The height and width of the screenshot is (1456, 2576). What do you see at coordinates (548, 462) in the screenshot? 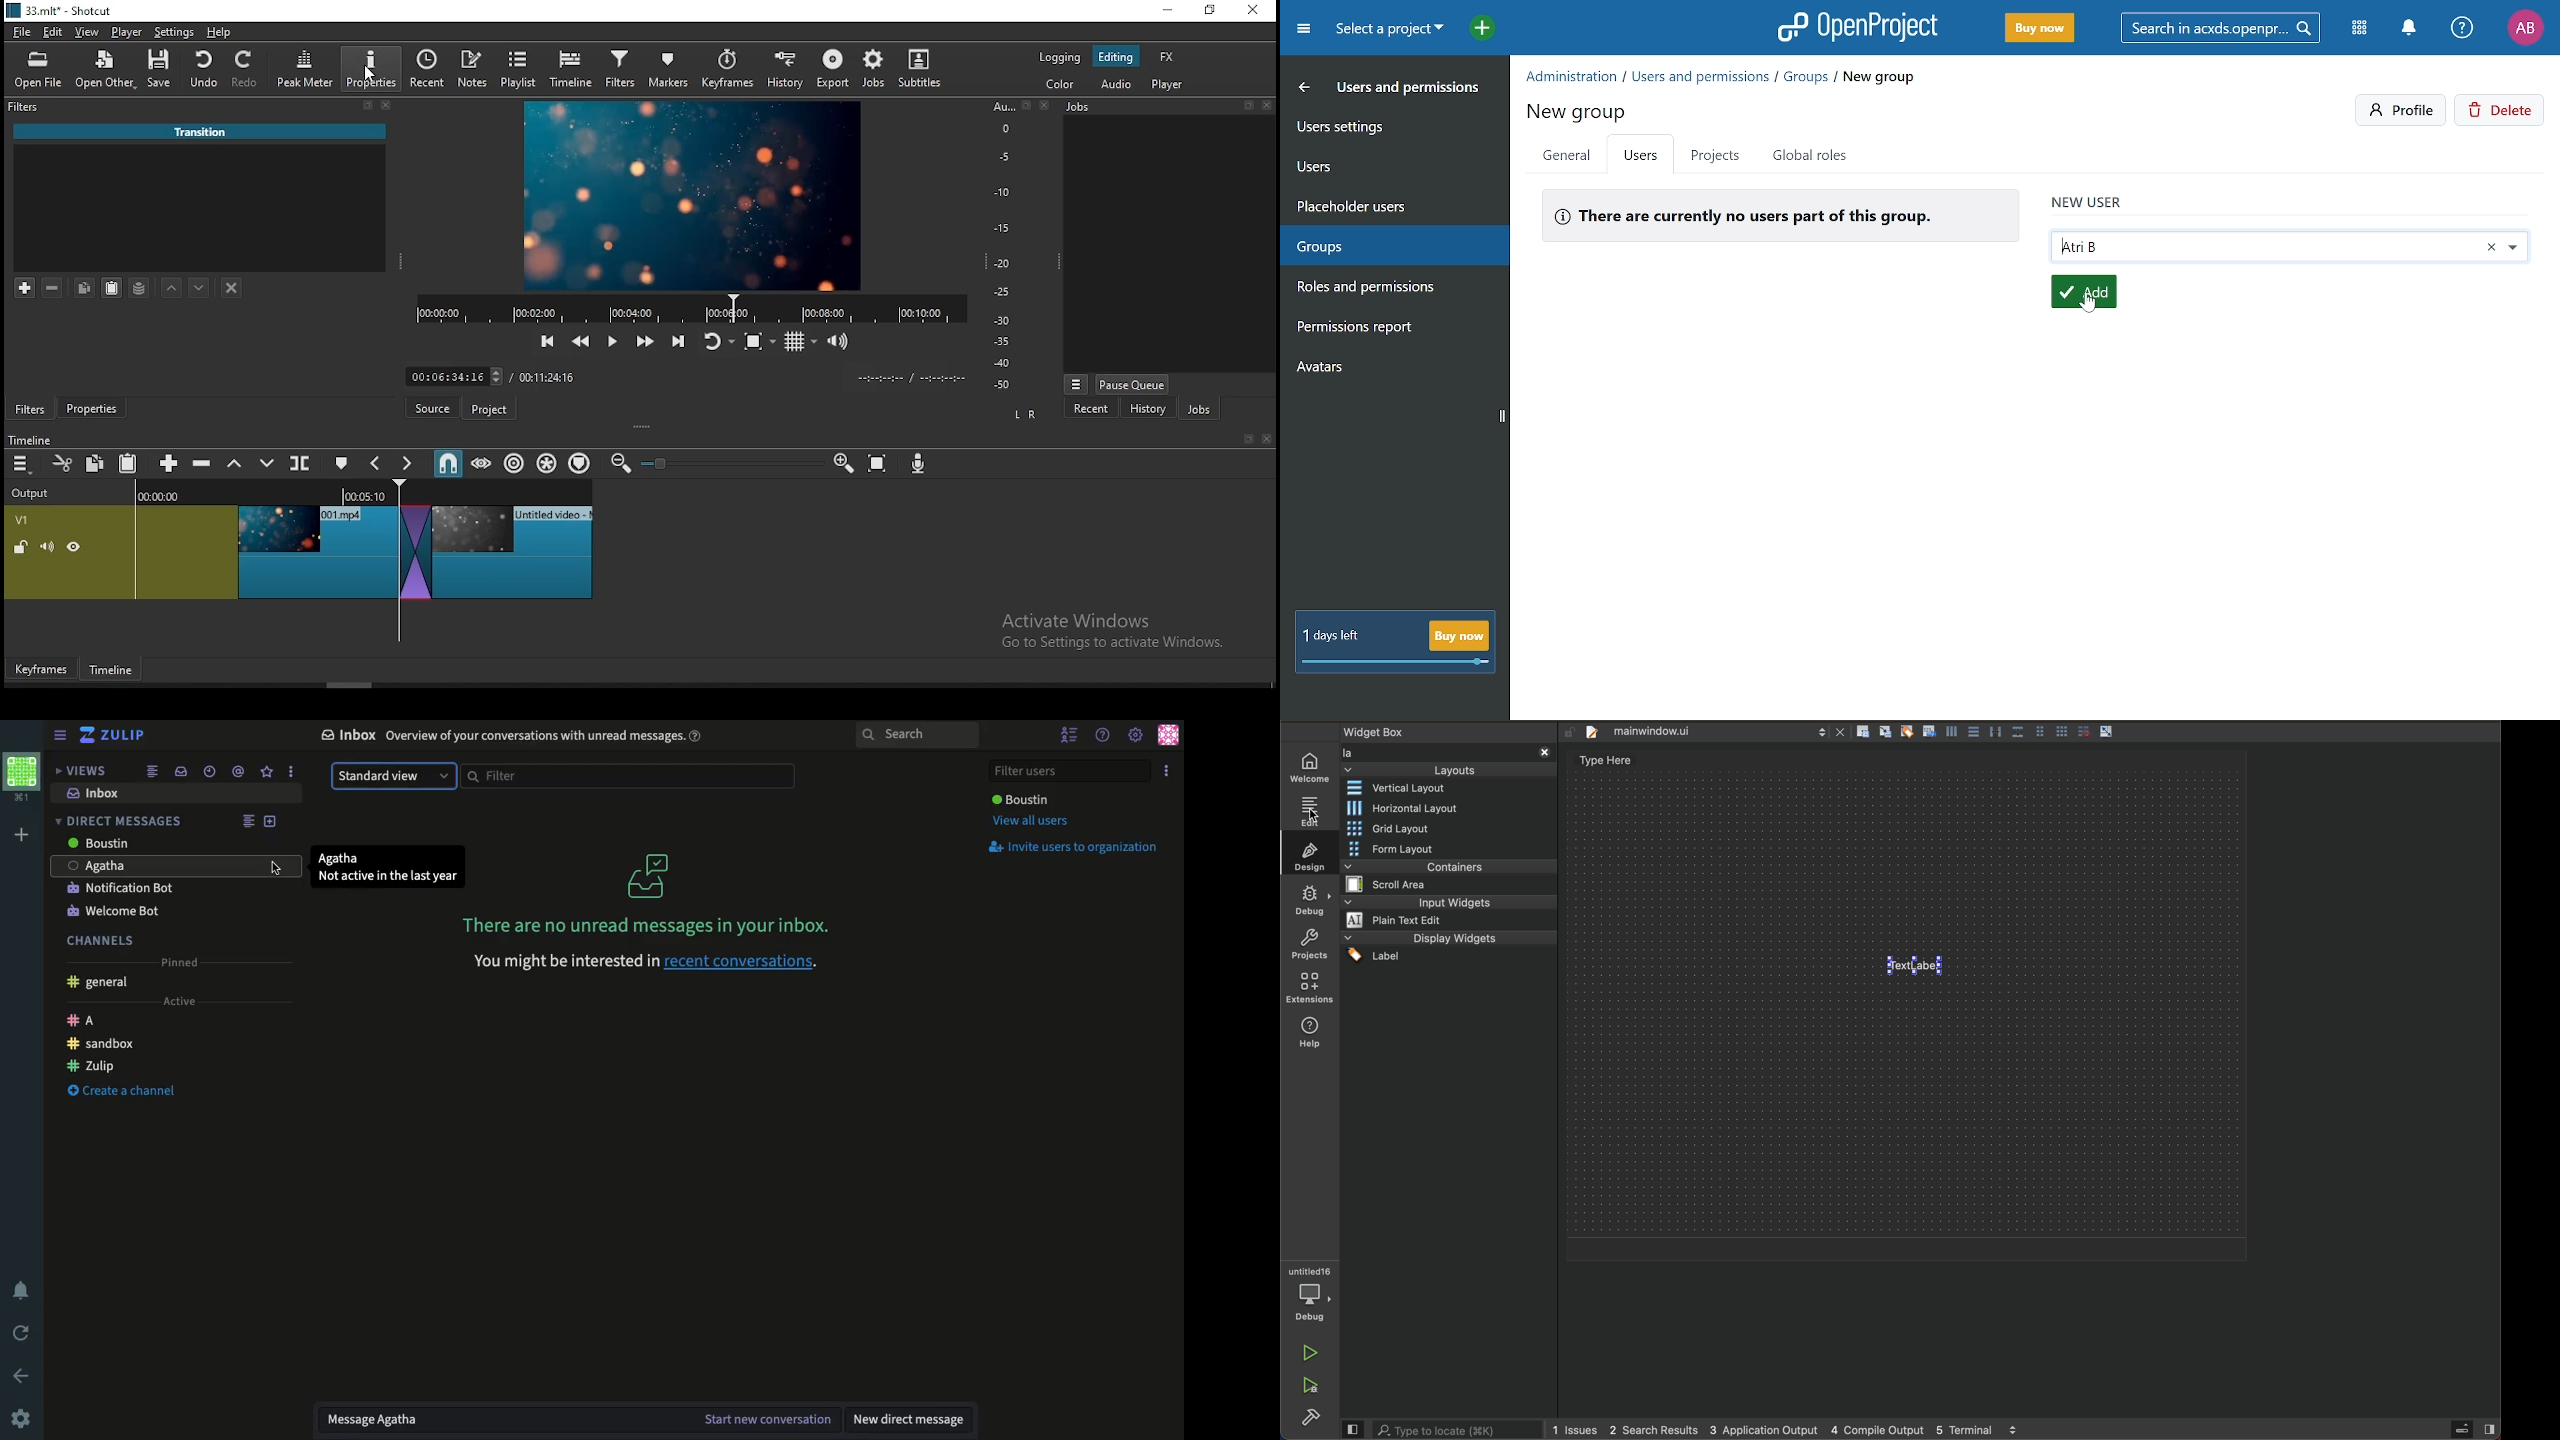
I see `ripple all tracks` at bounding box center [548, 462].